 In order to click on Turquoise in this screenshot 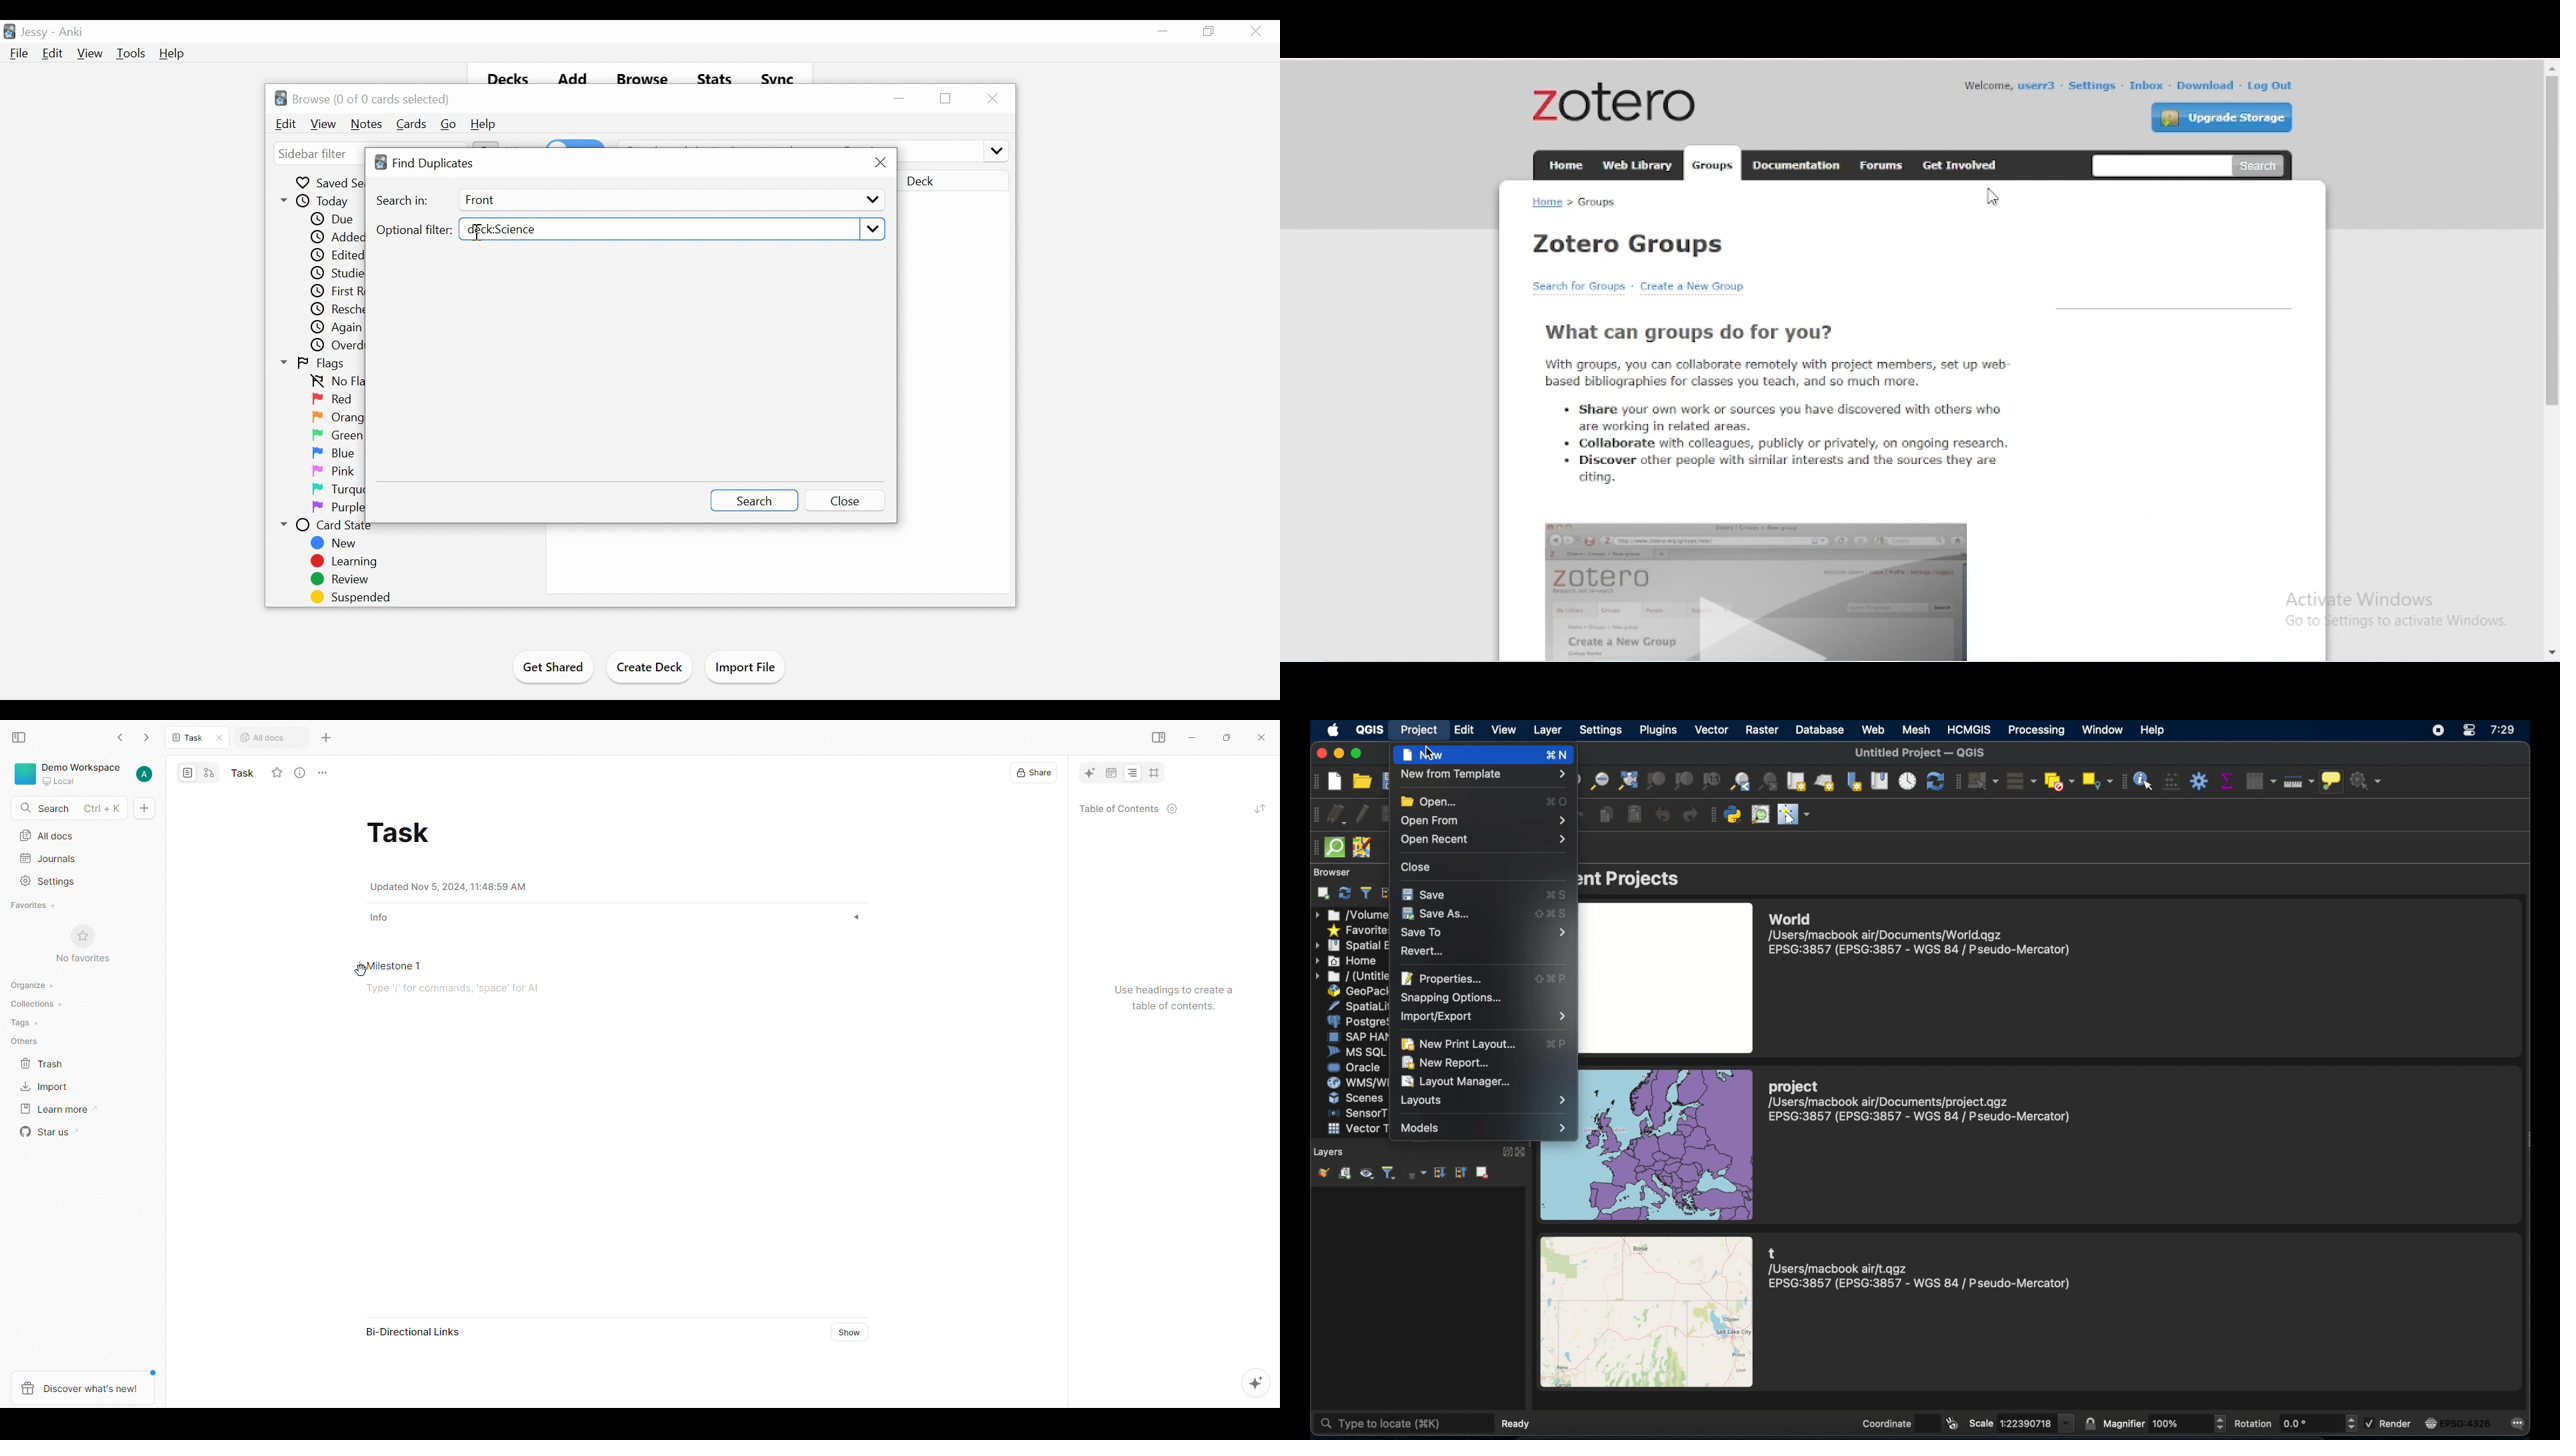, I will do `click(355, 490)`.